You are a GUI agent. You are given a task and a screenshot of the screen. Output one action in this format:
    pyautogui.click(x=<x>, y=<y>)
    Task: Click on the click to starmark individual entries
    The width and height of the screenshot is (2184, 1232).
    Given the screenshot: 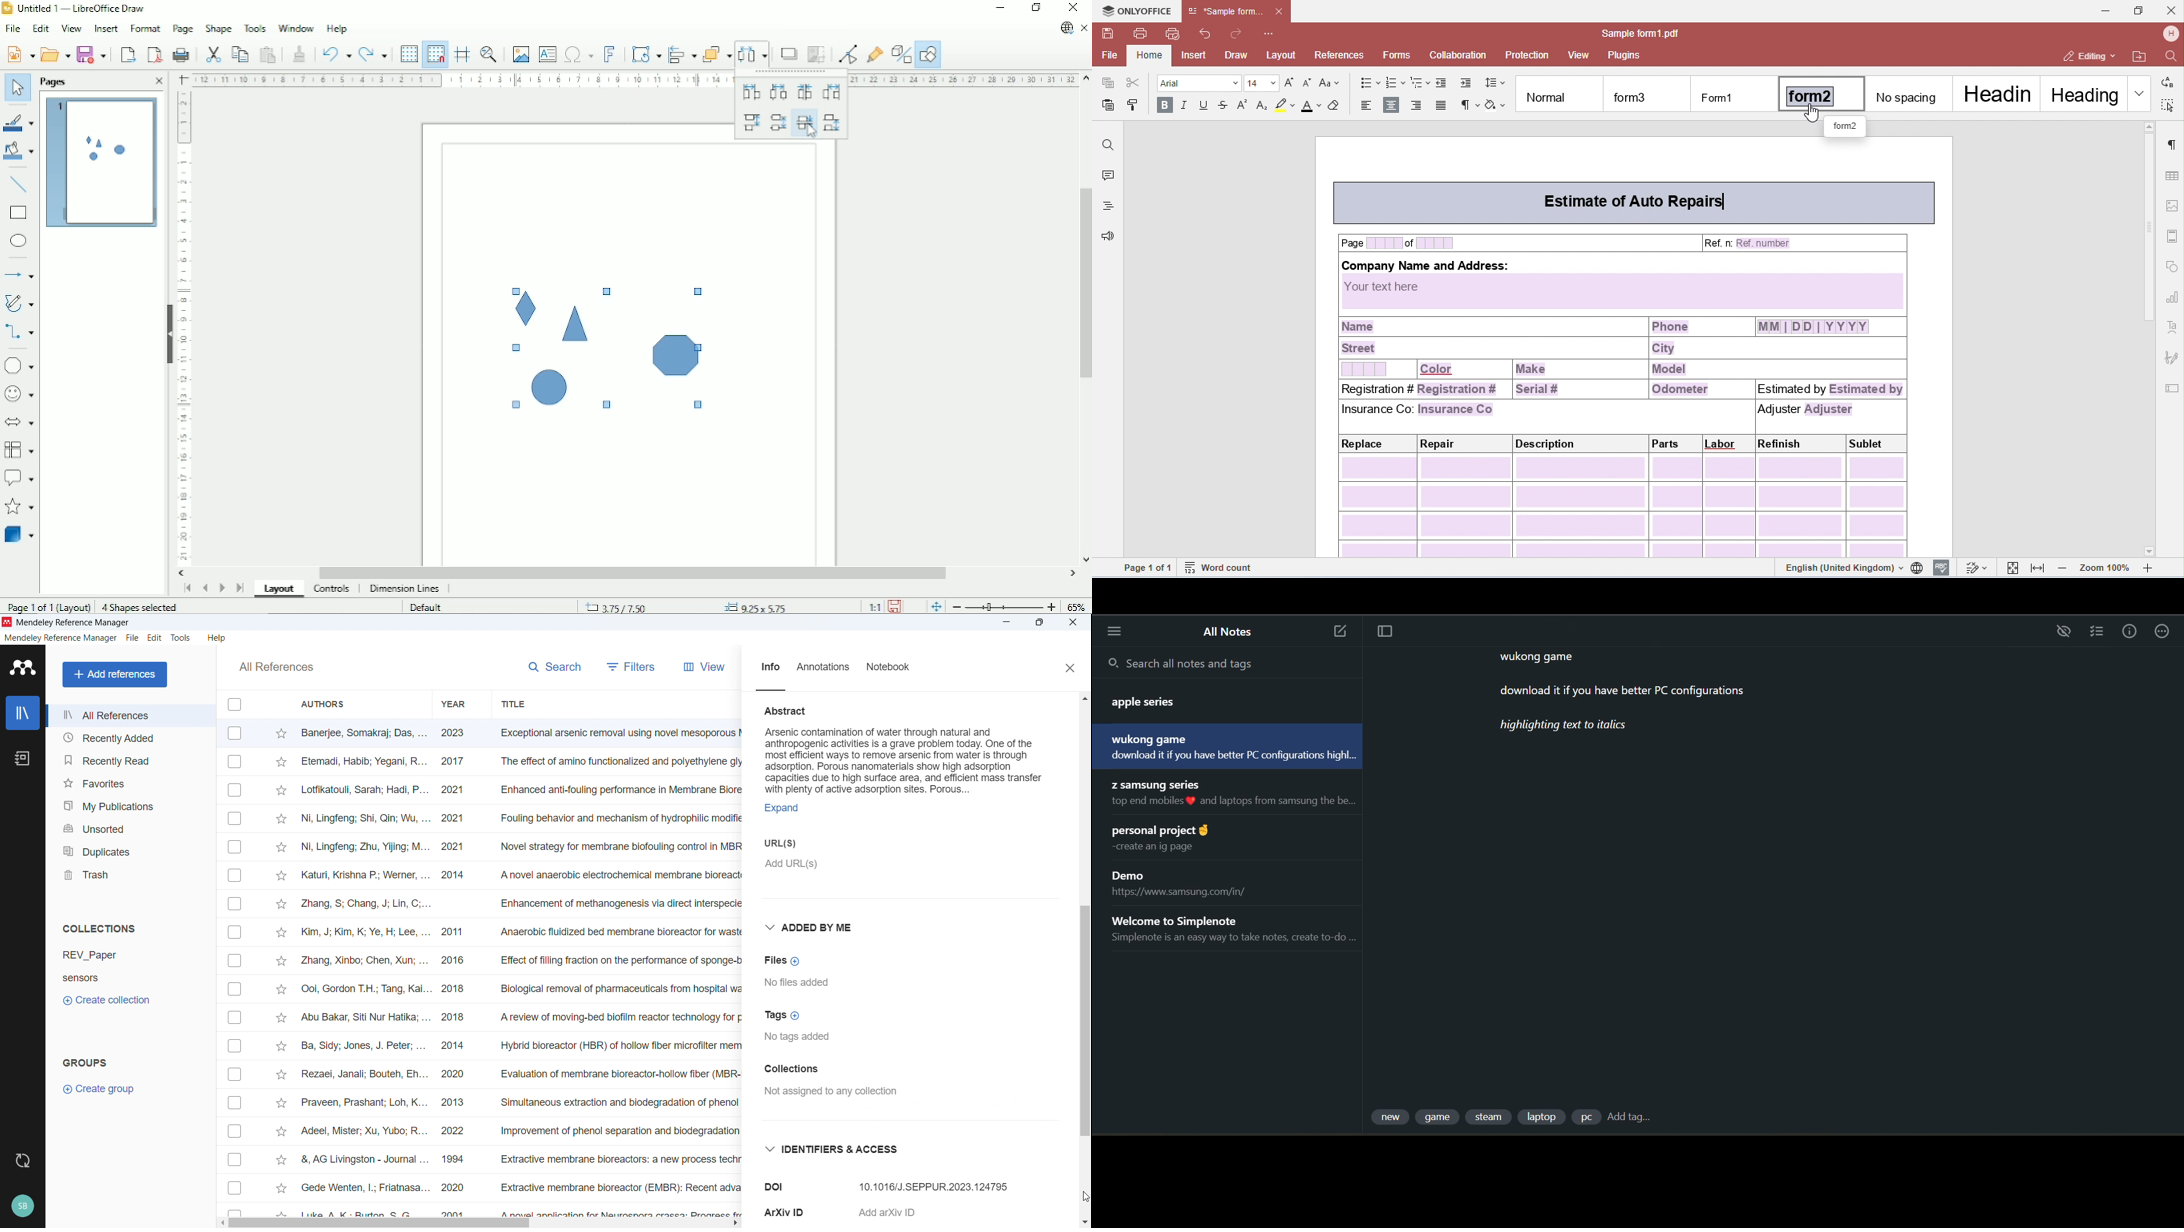 What is the action you would take?
    pyautogui.click(x=281, y=931)
    